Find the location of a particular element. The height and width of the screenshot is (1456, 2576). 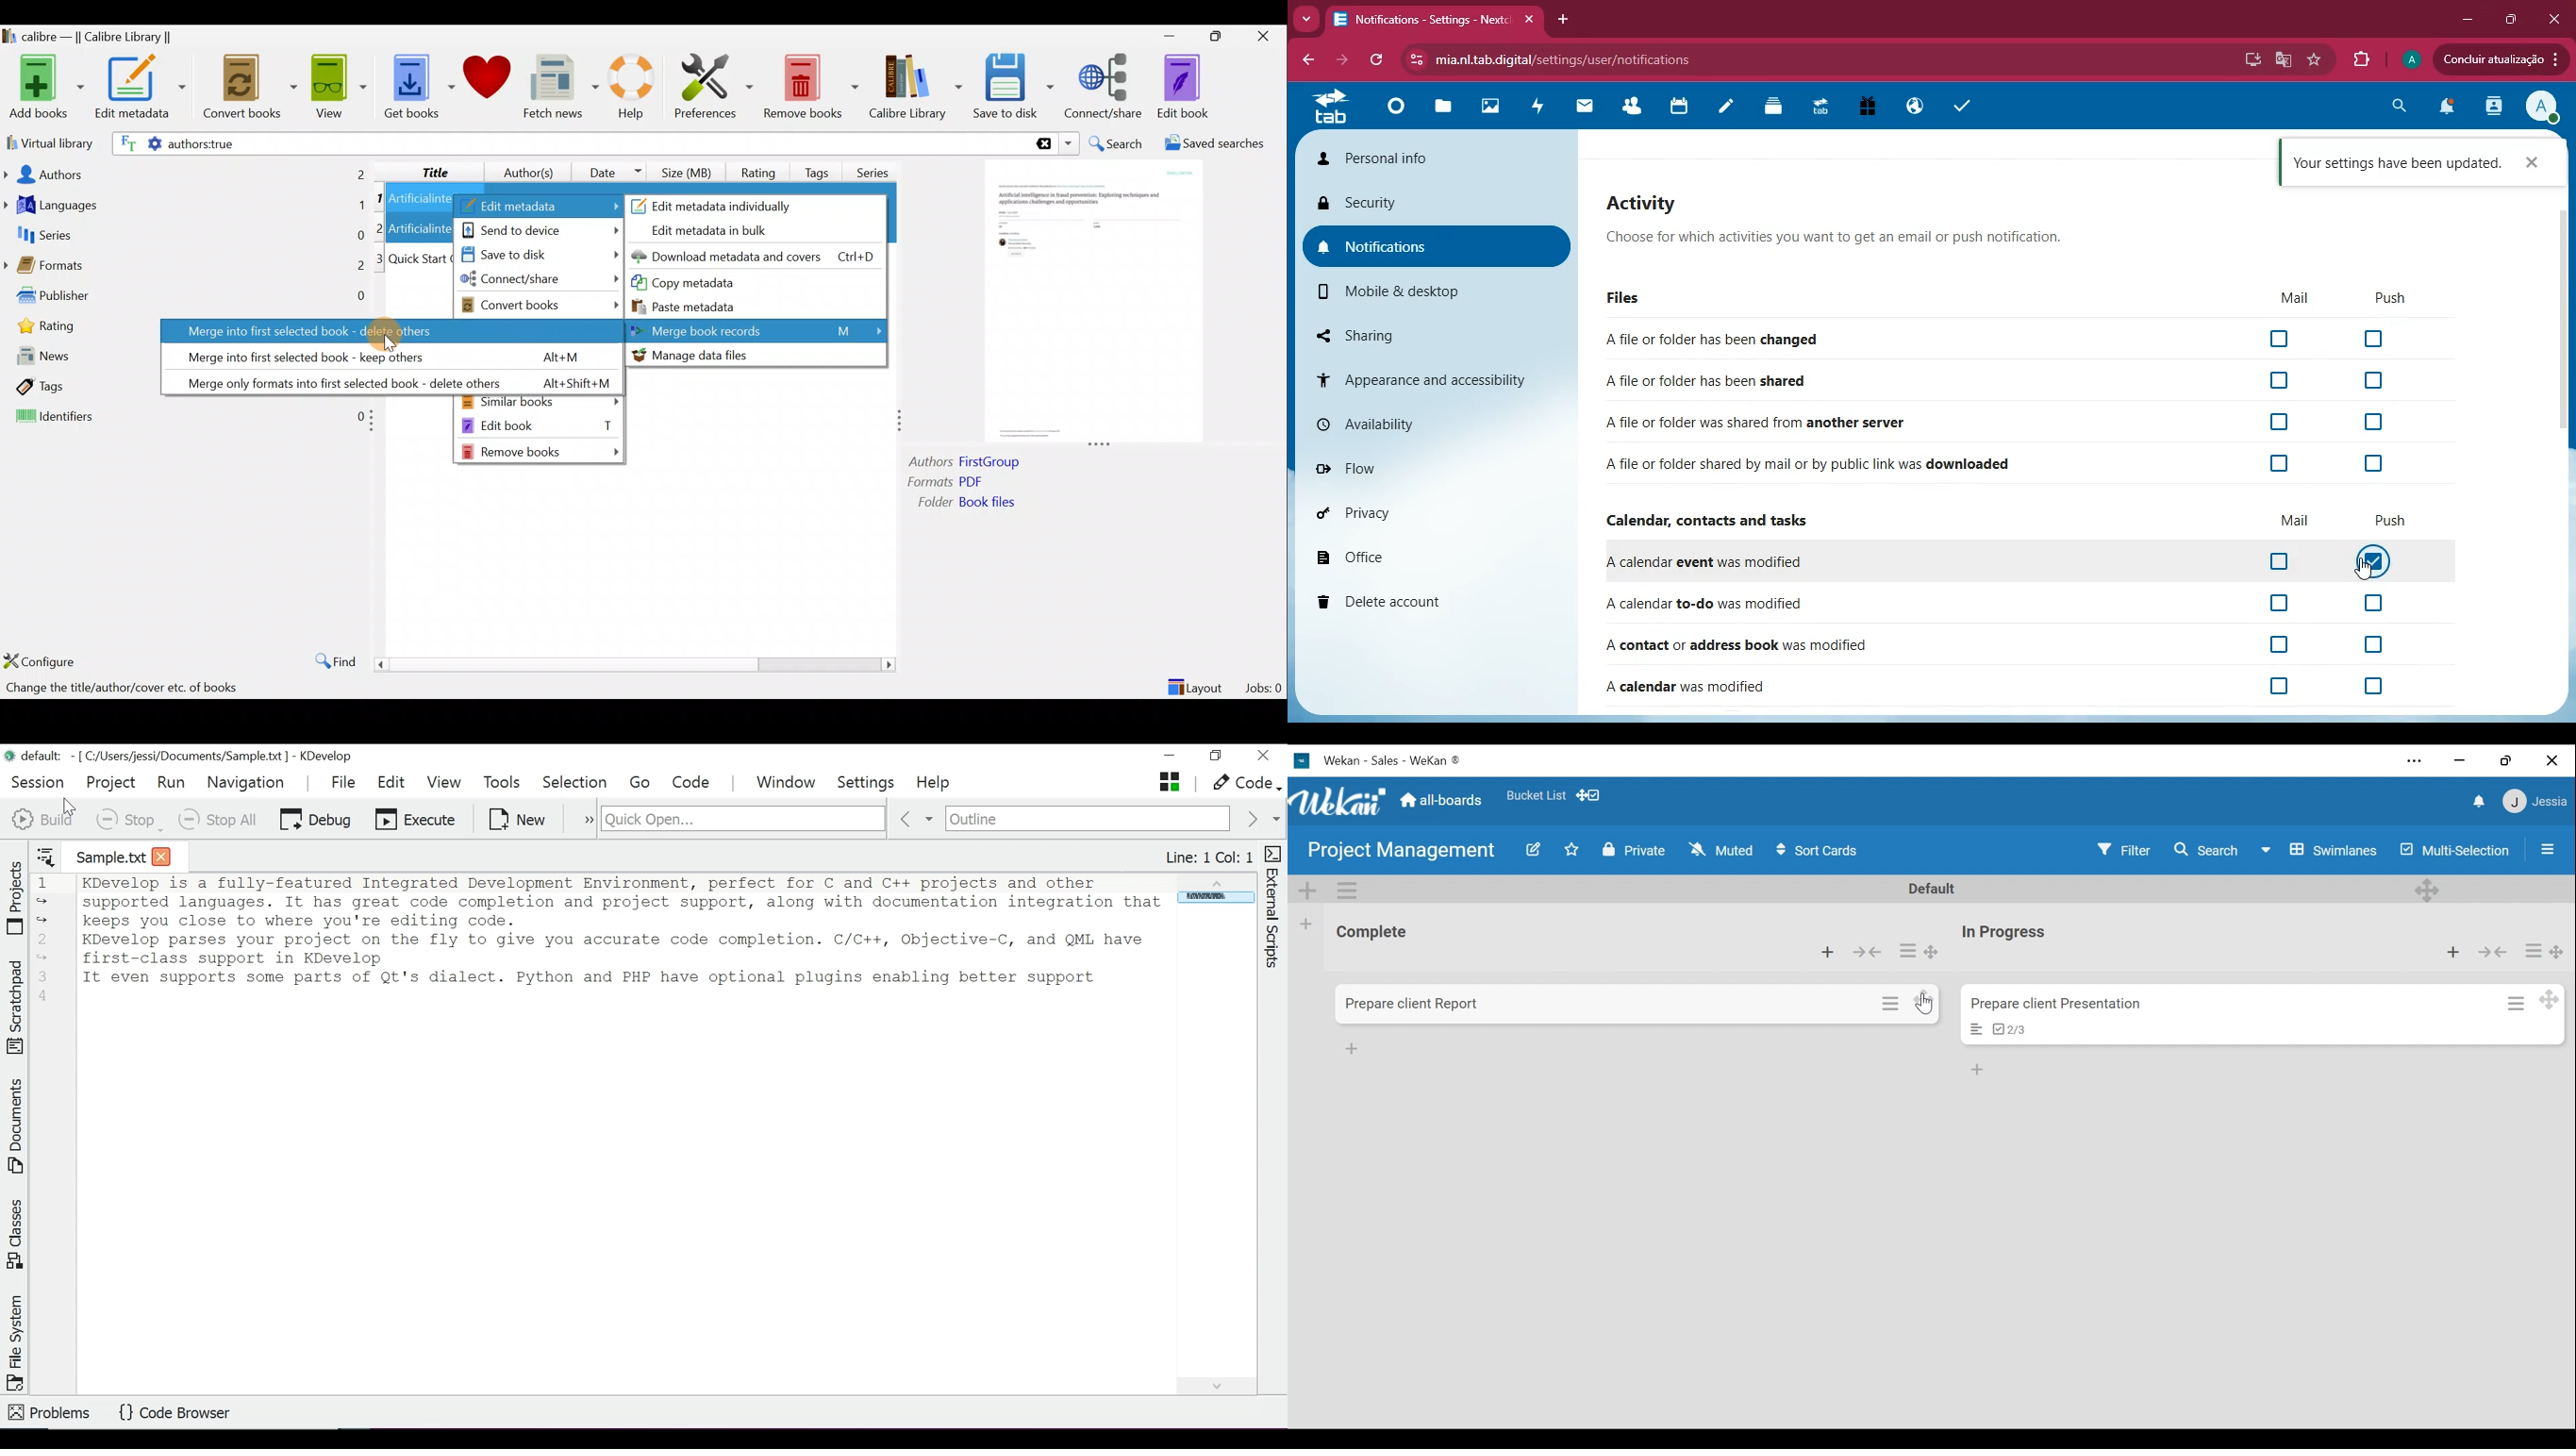

add tab is located at coordinates (1563, 18).